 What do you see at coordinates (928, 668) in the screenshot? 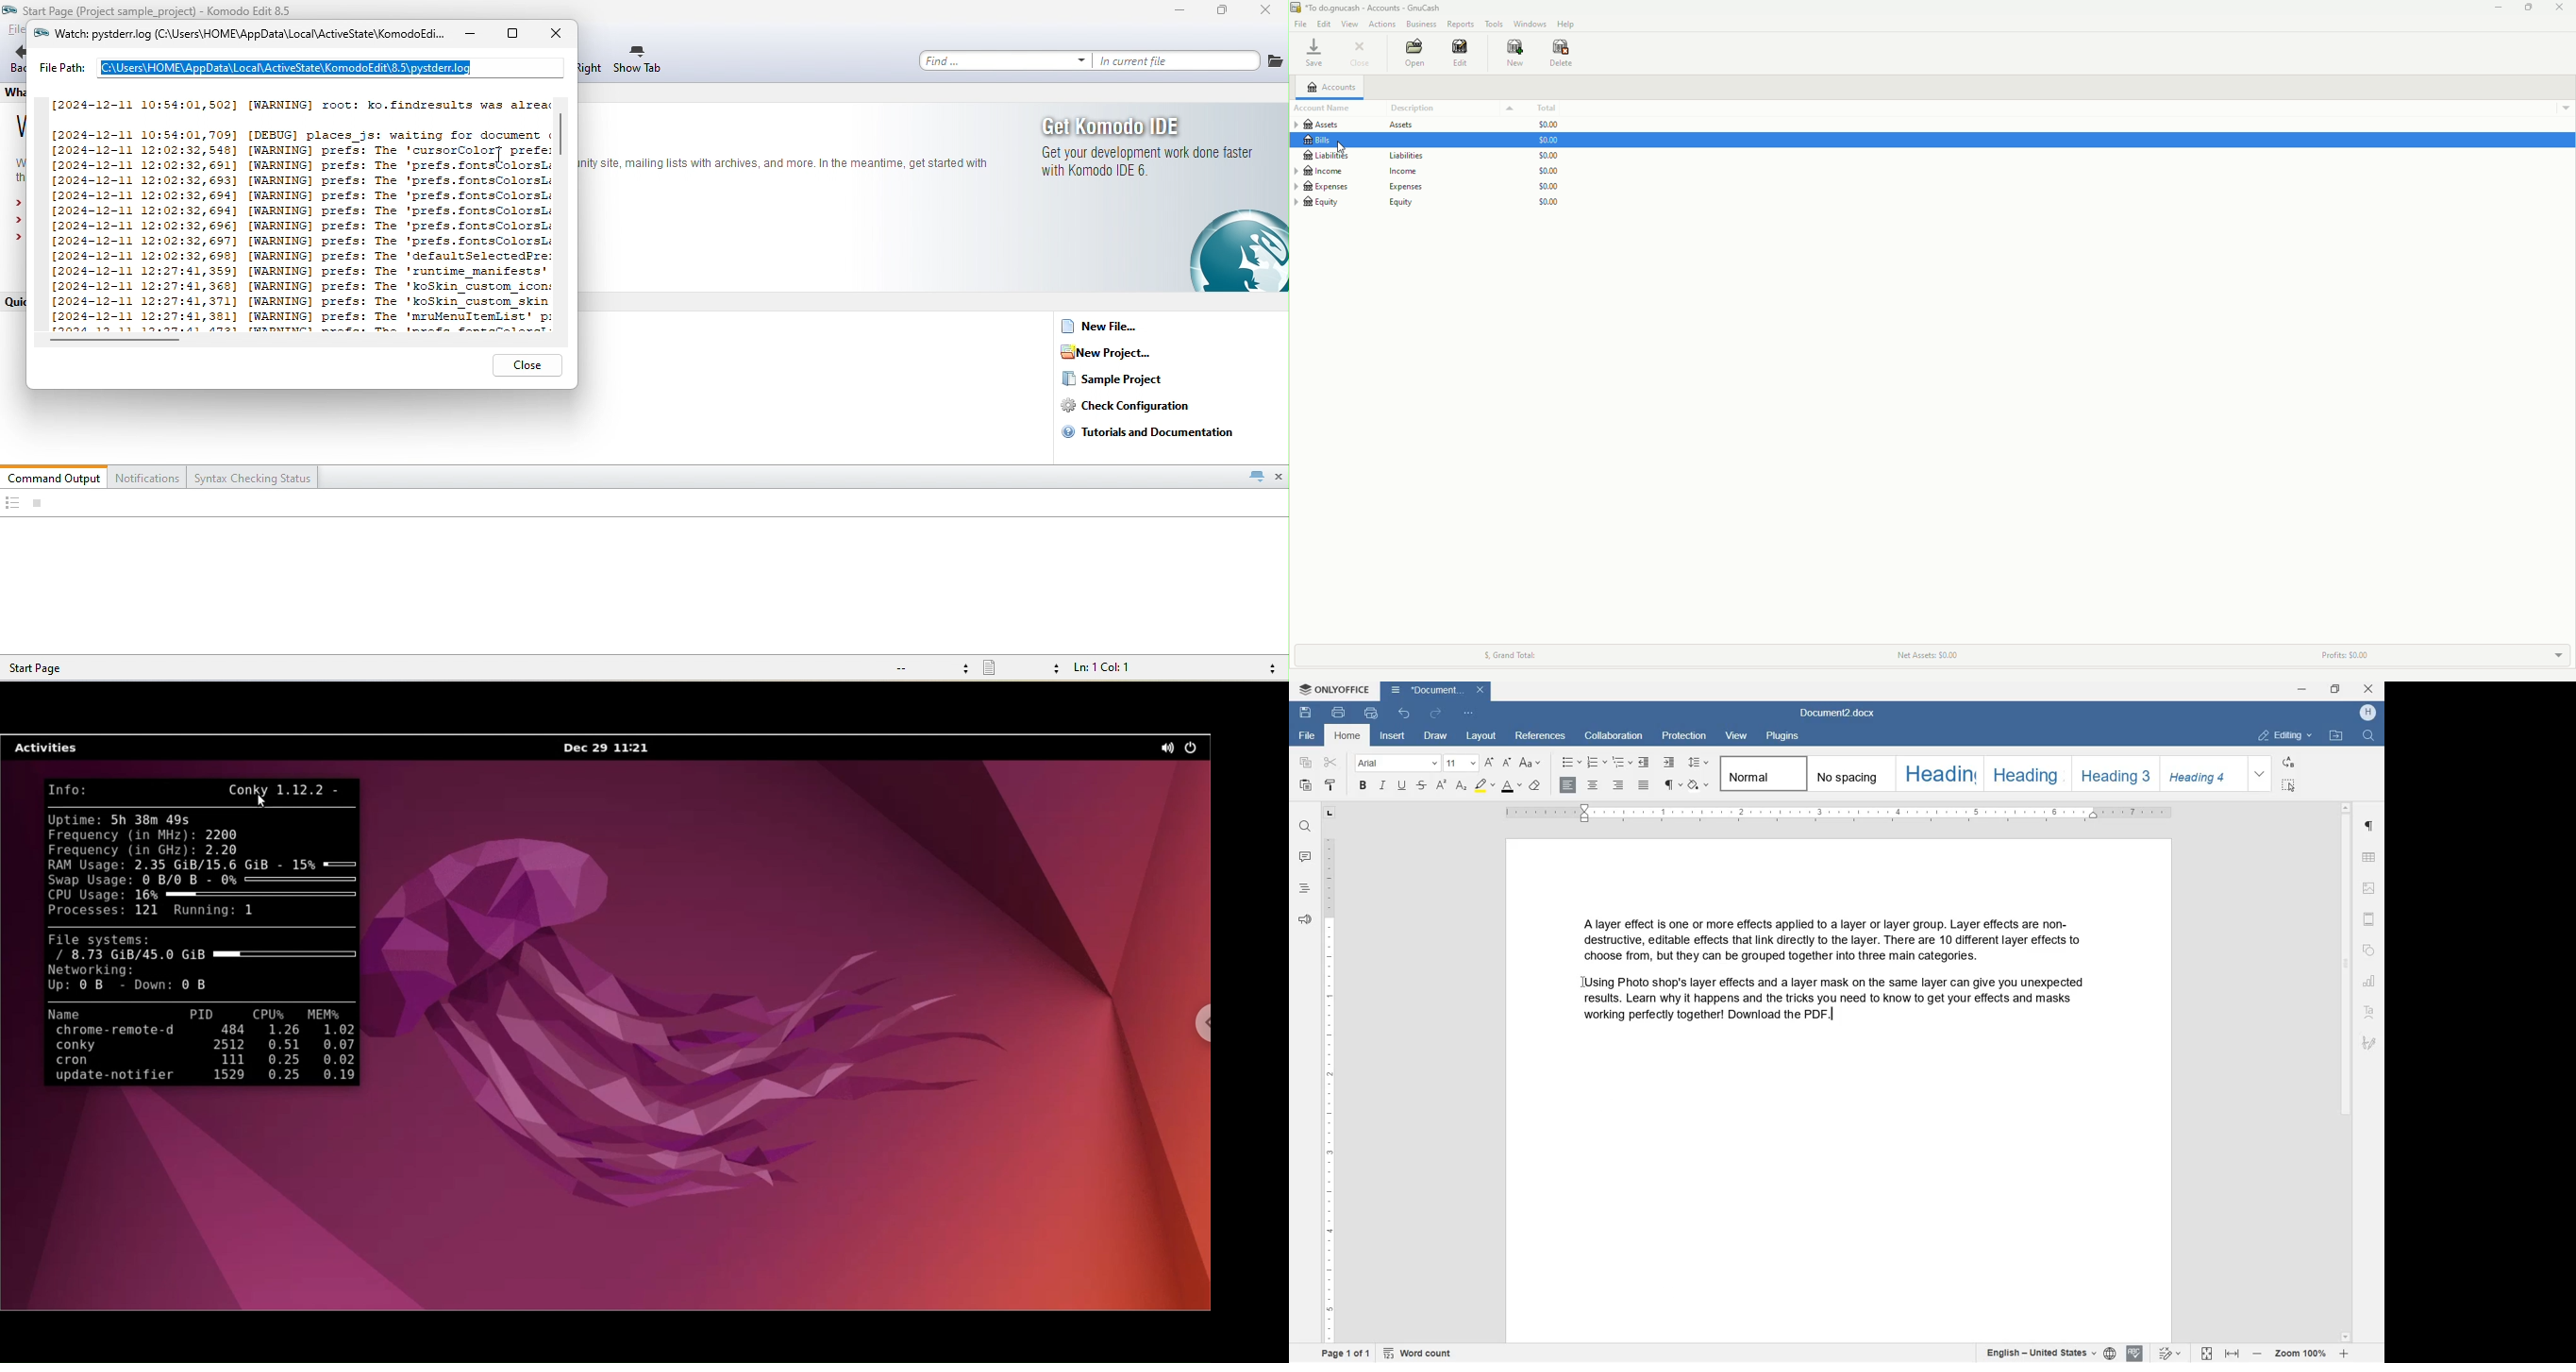
I see `file encoding` at bounding box center [928, 668].